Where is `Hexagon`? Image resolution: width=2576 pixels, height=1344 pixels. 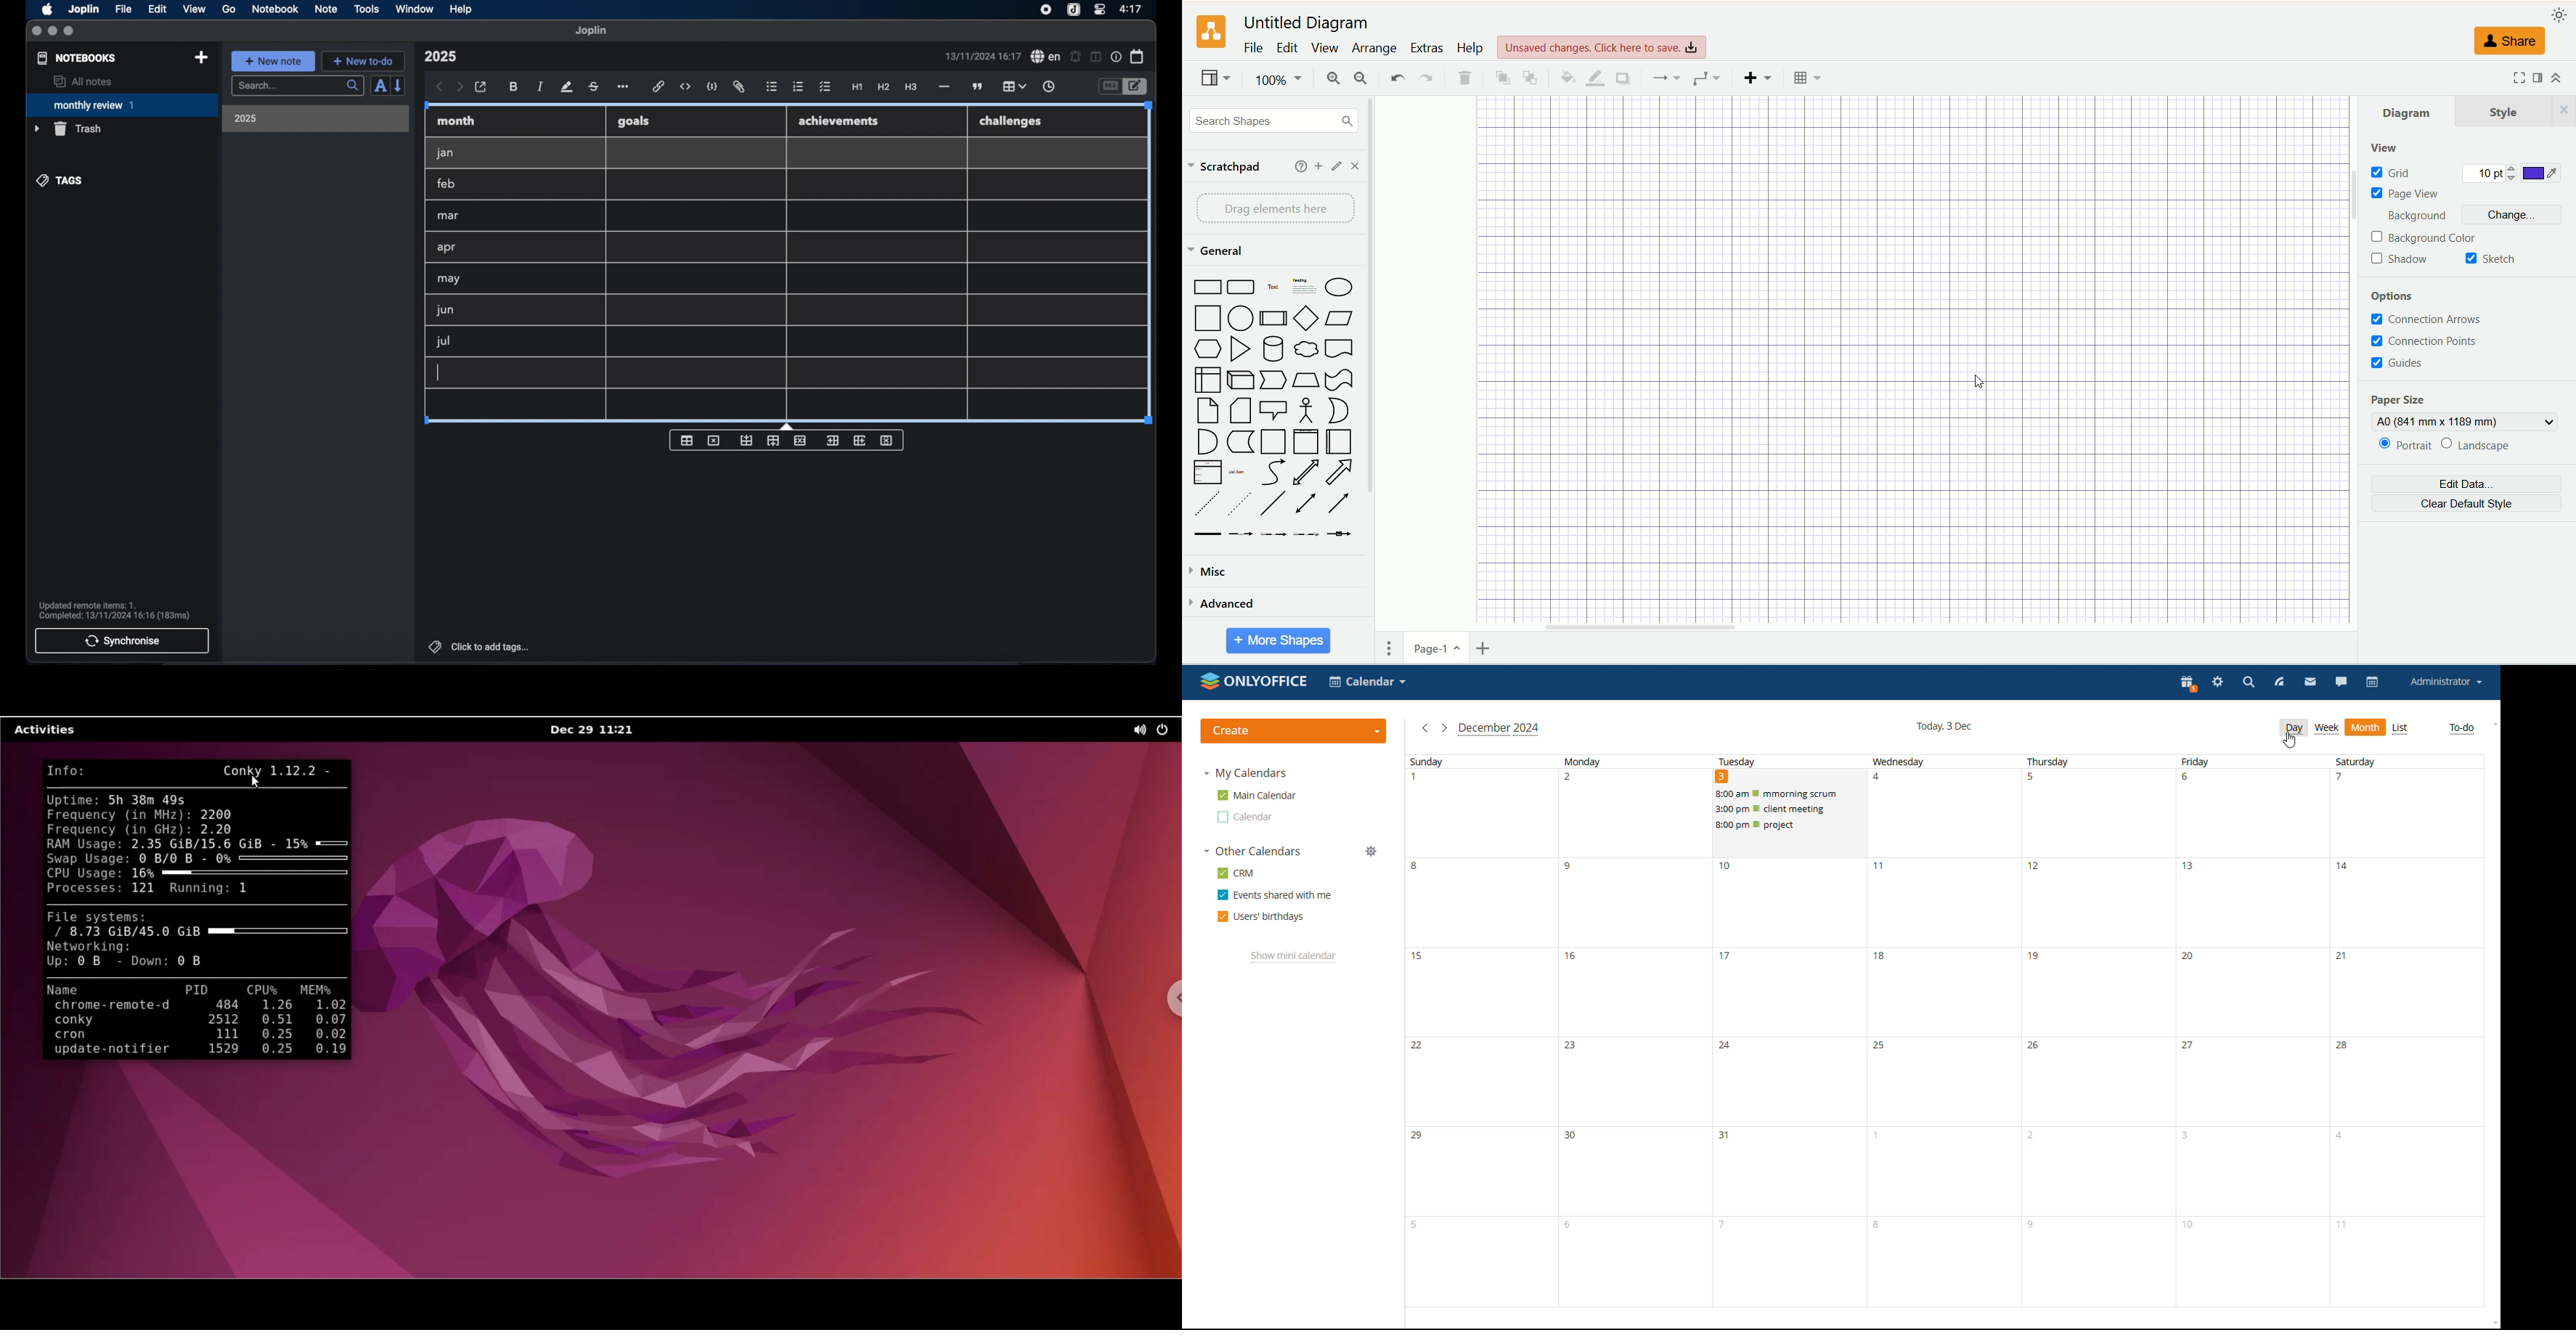
Hexagon is located at coordinates (1209, 350).